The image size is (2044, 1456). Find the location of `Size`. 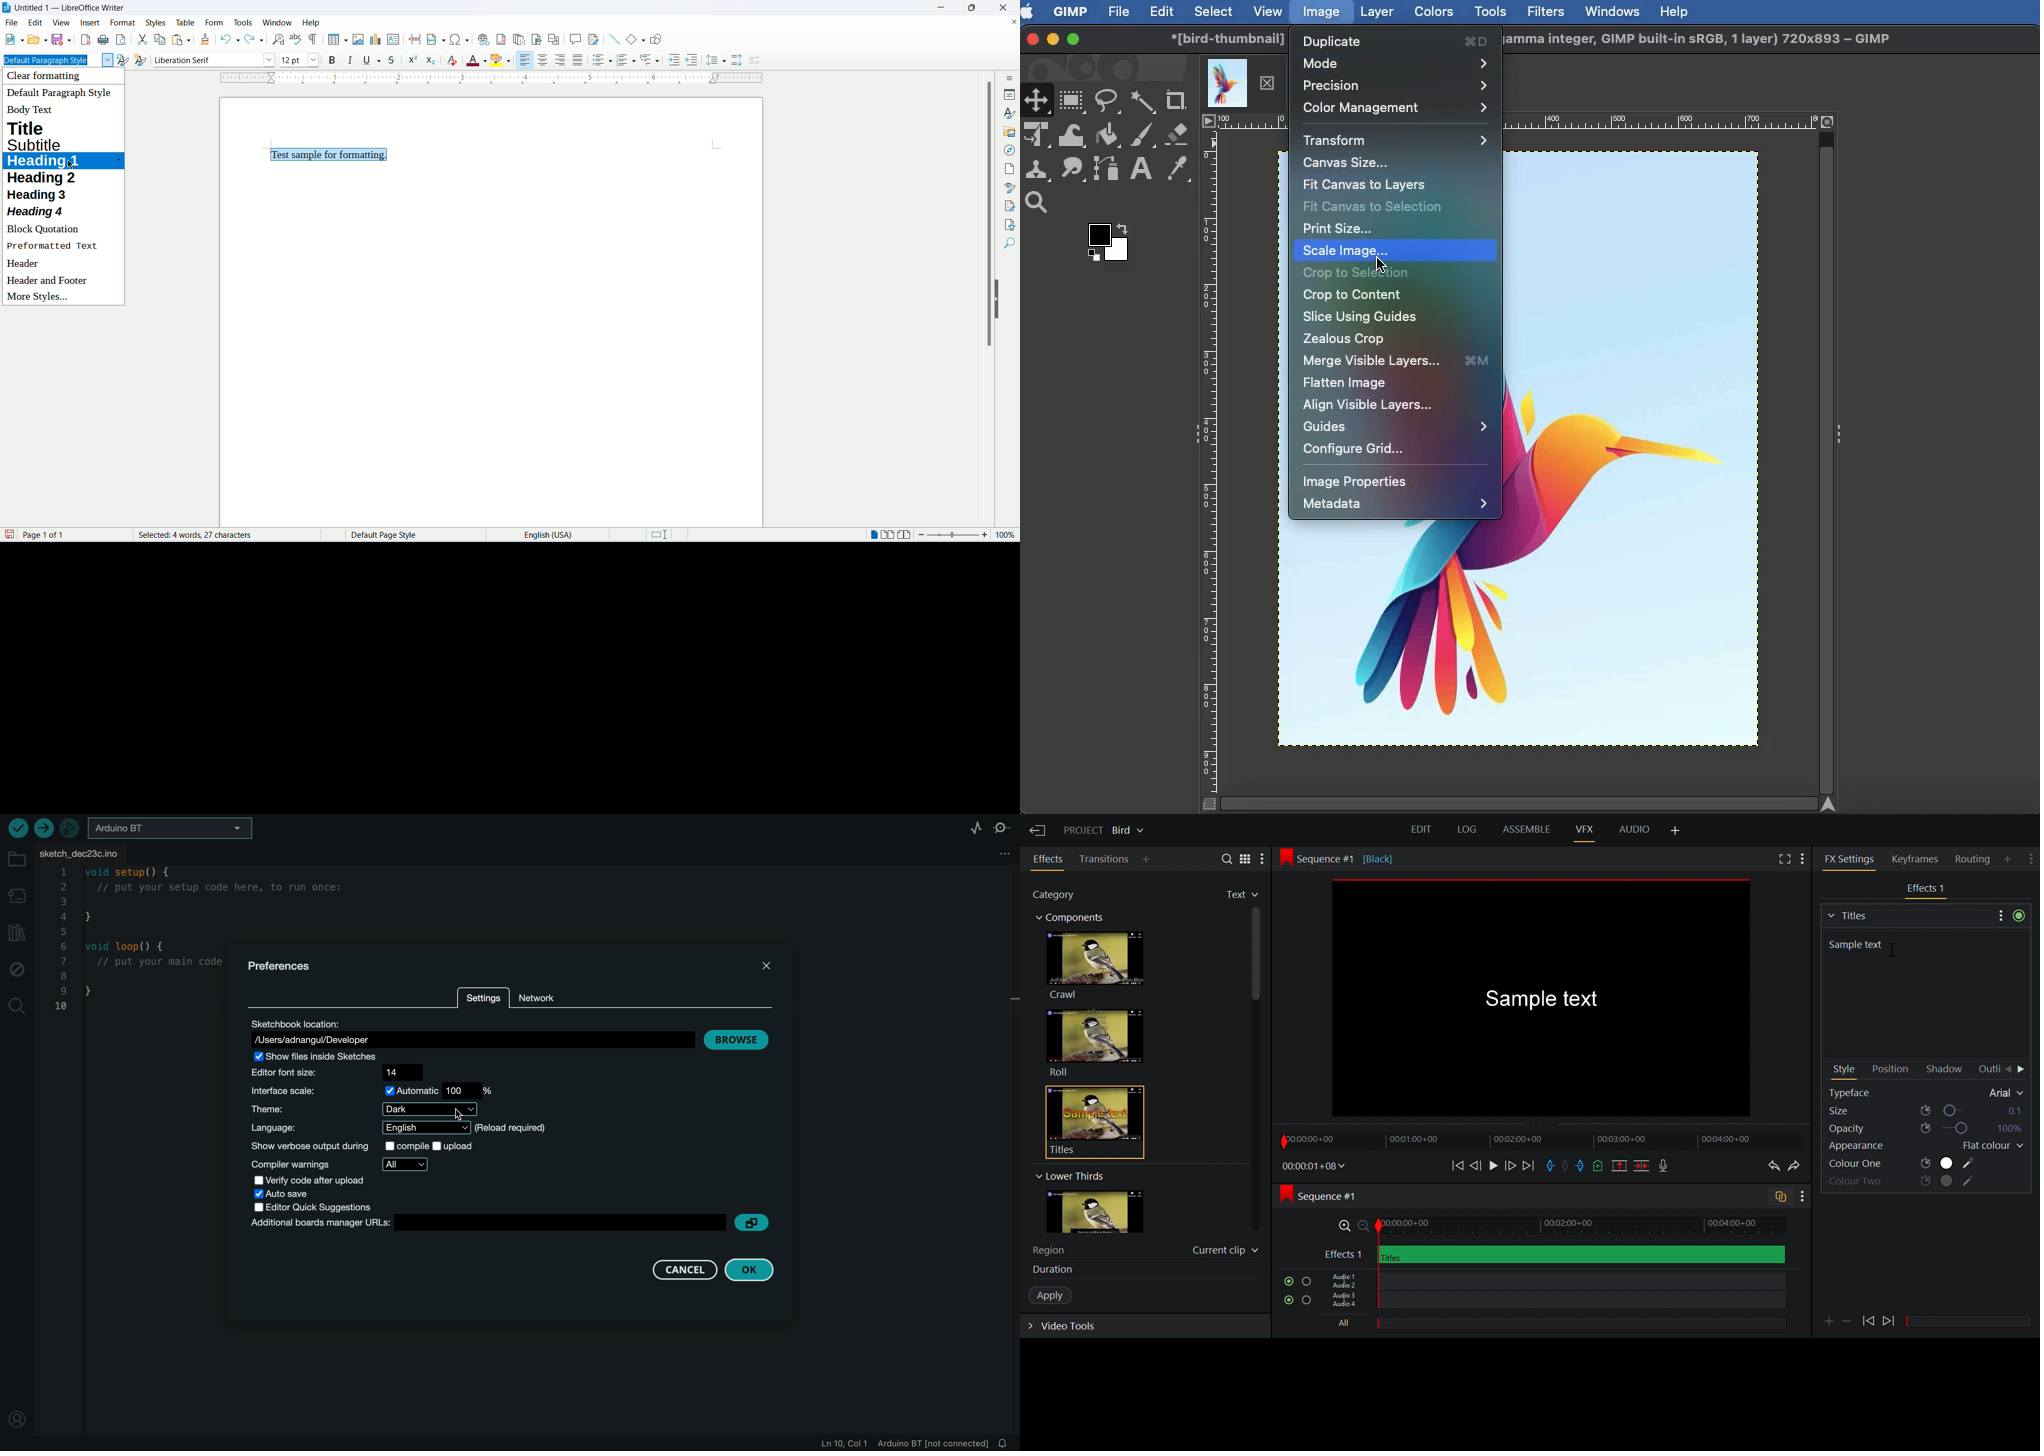

Size is located at coordinates (1926, 1110).